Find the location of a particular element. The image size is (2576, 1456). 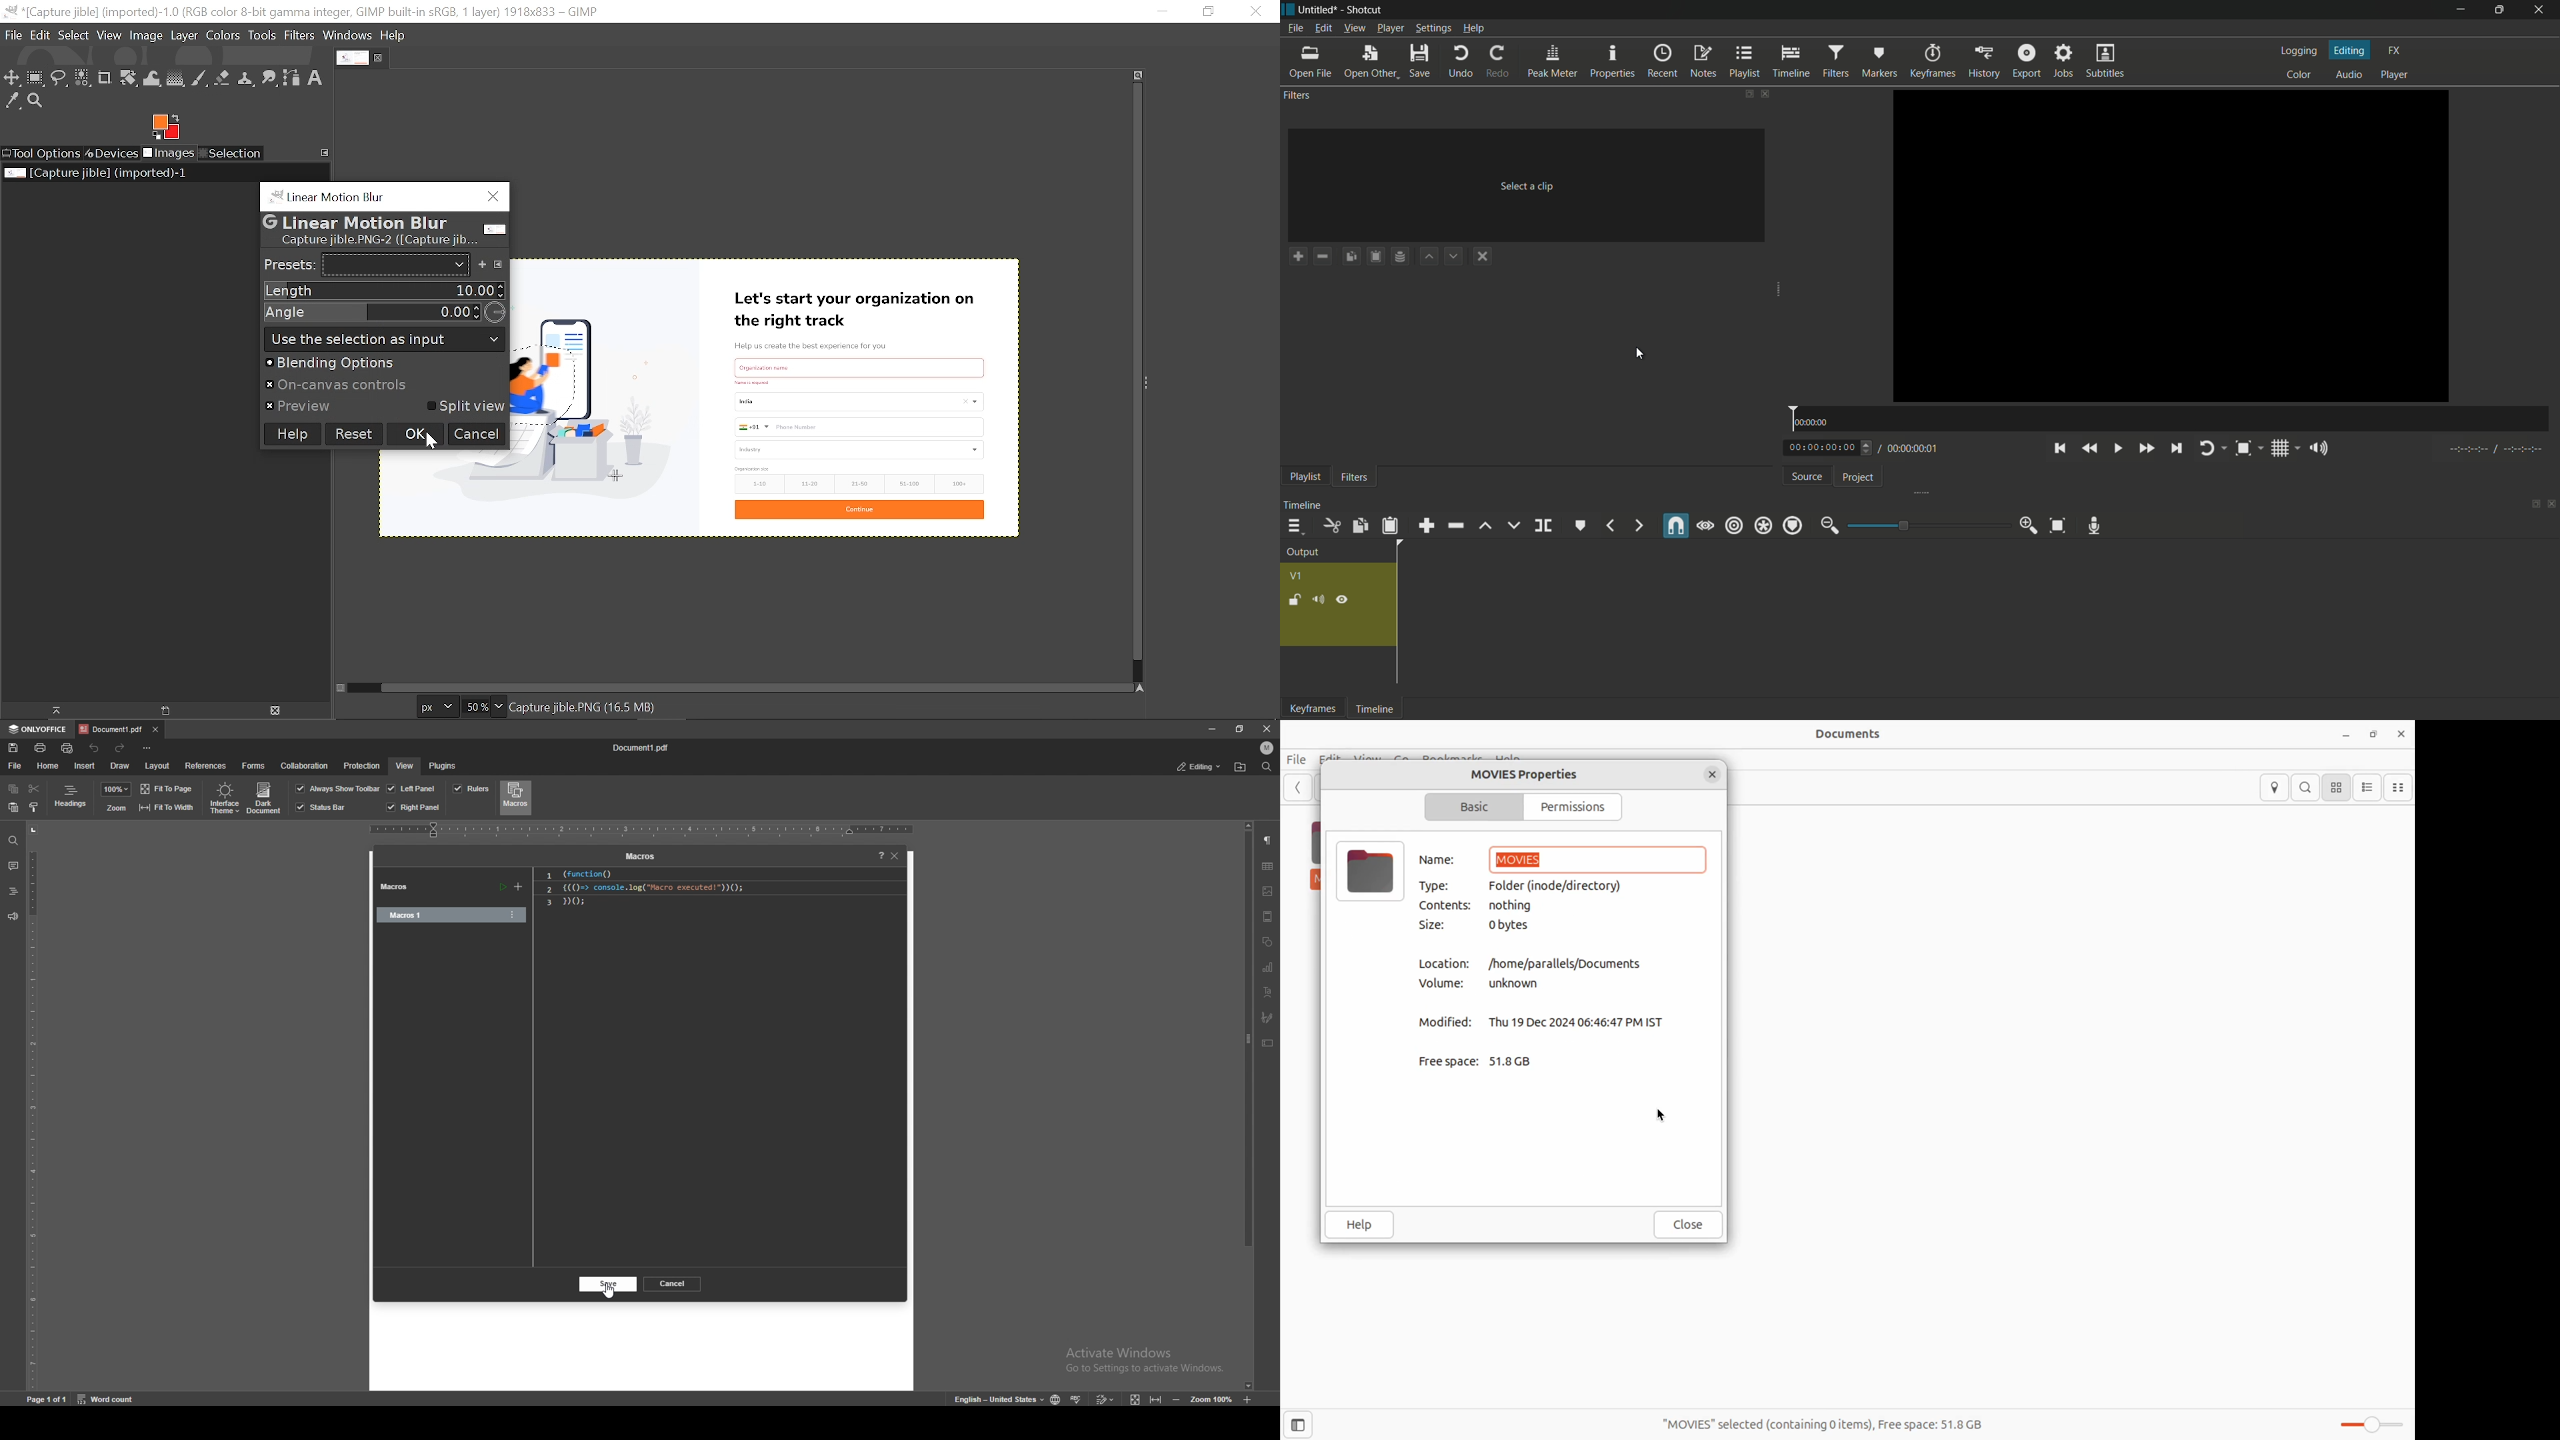

Down is located at coordinates (1574, 525).